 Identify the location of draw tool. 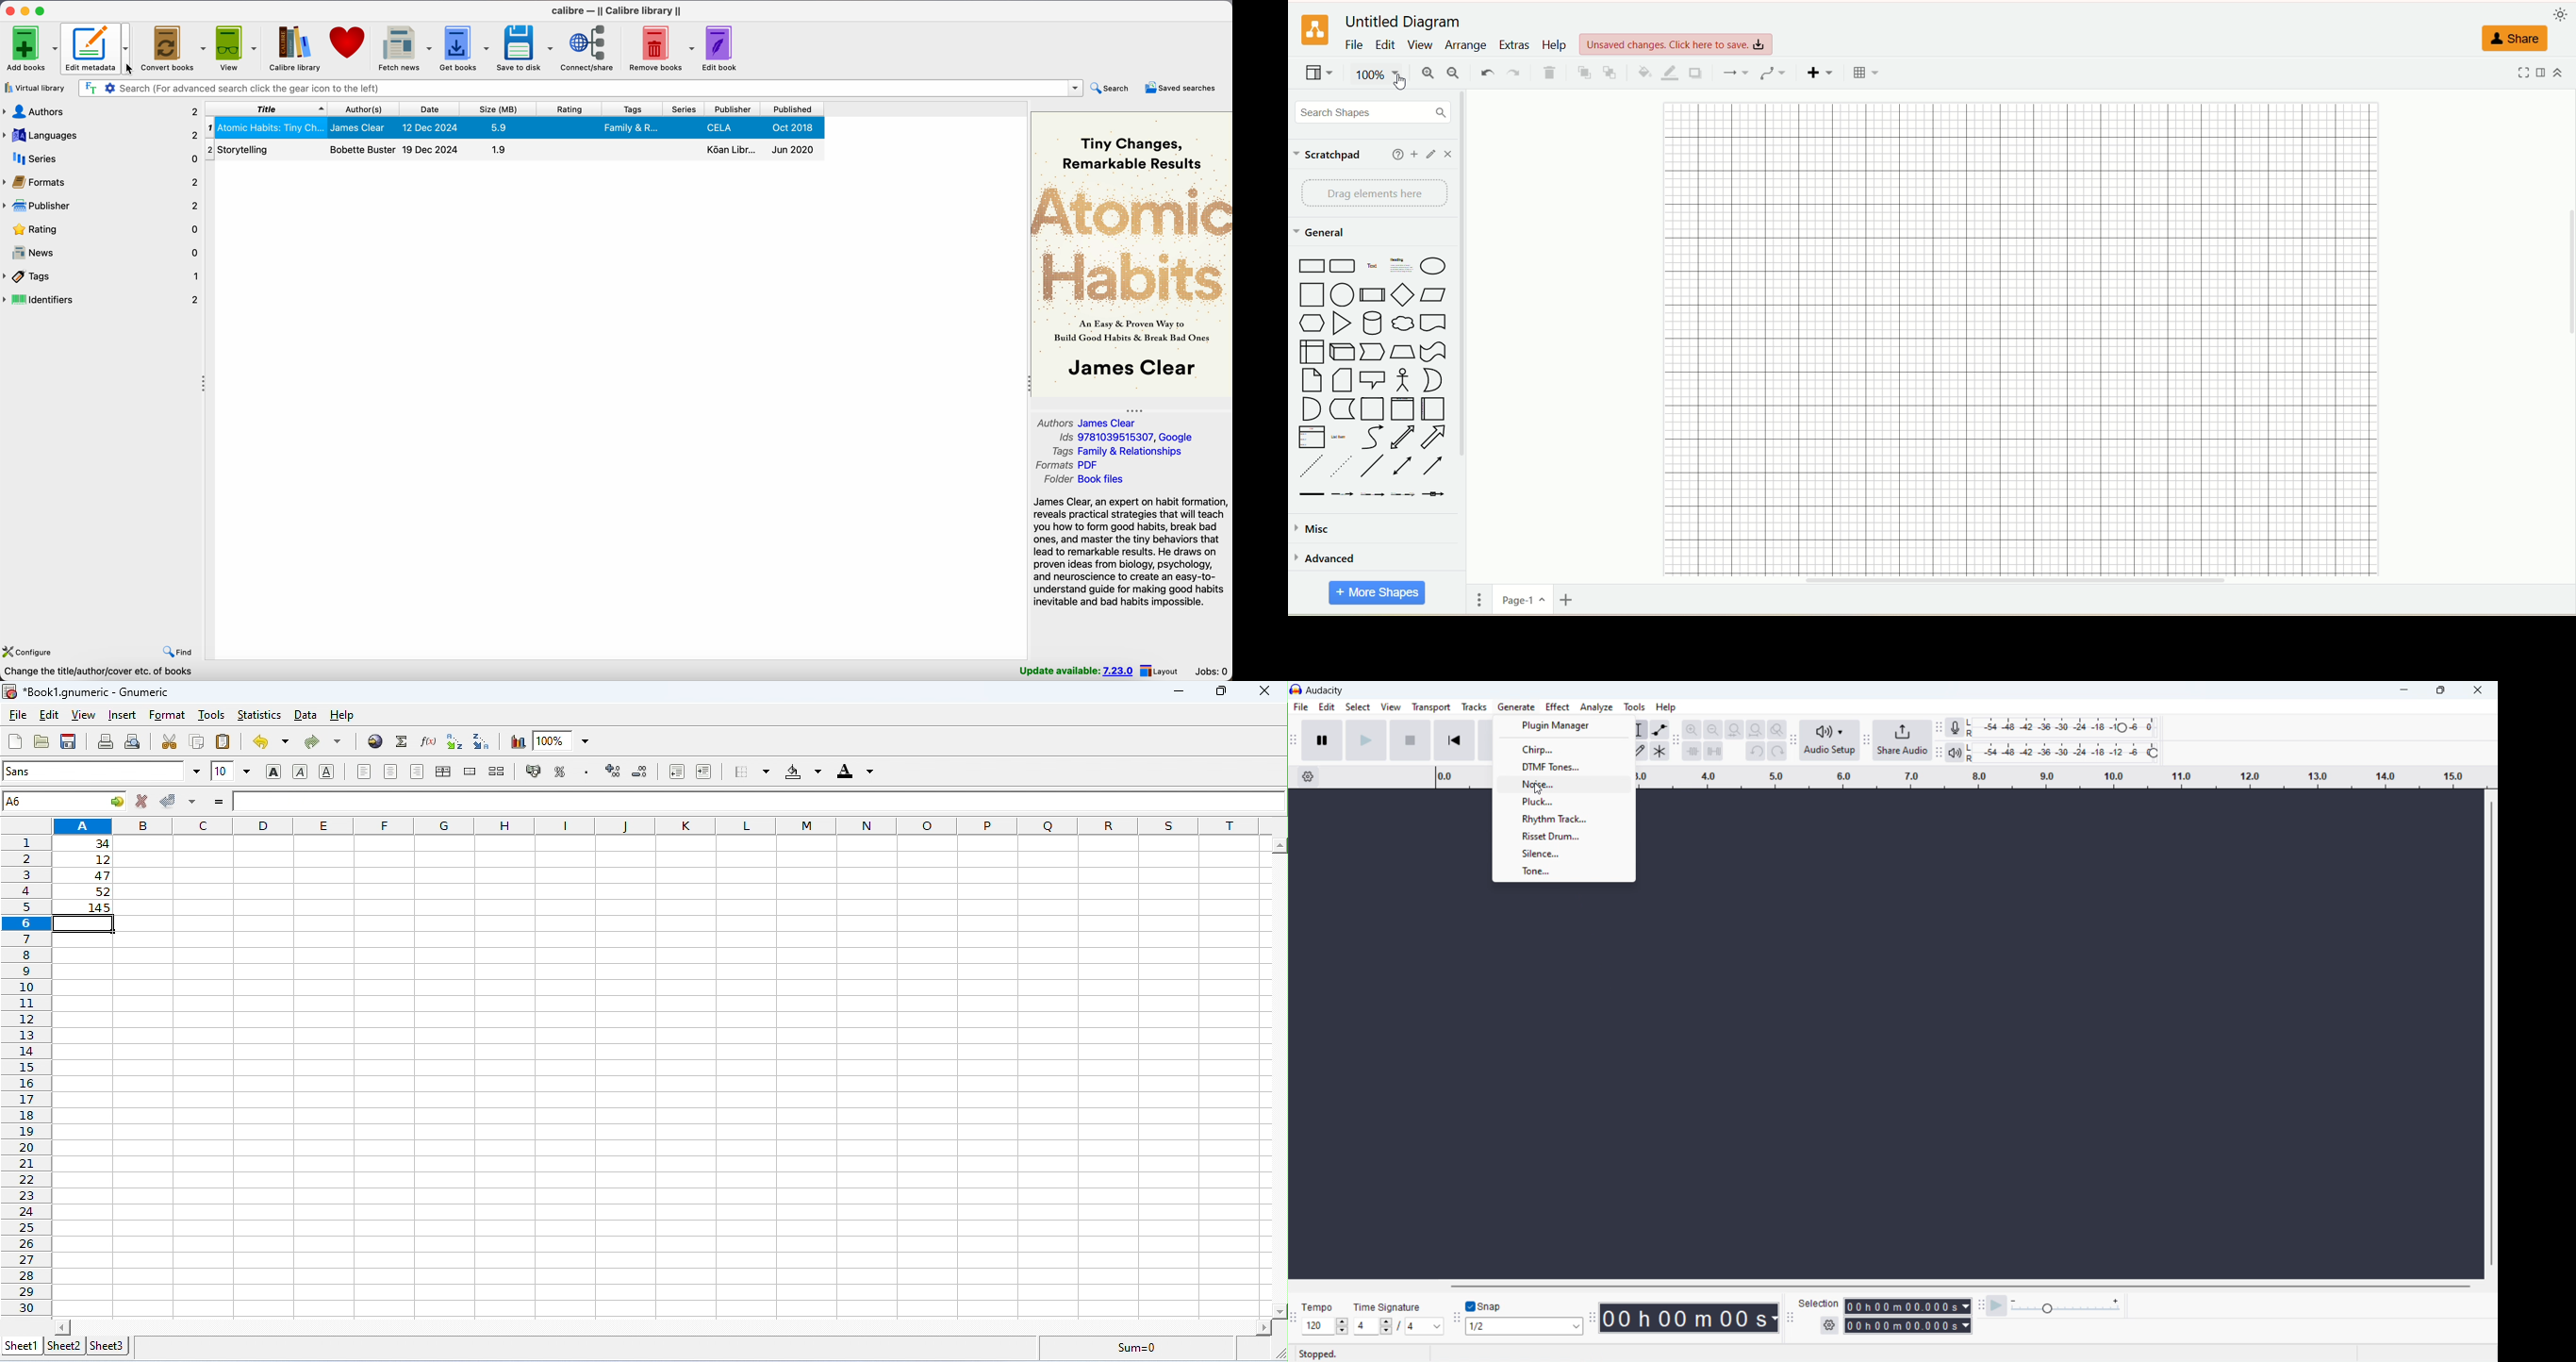
(1641, 751).